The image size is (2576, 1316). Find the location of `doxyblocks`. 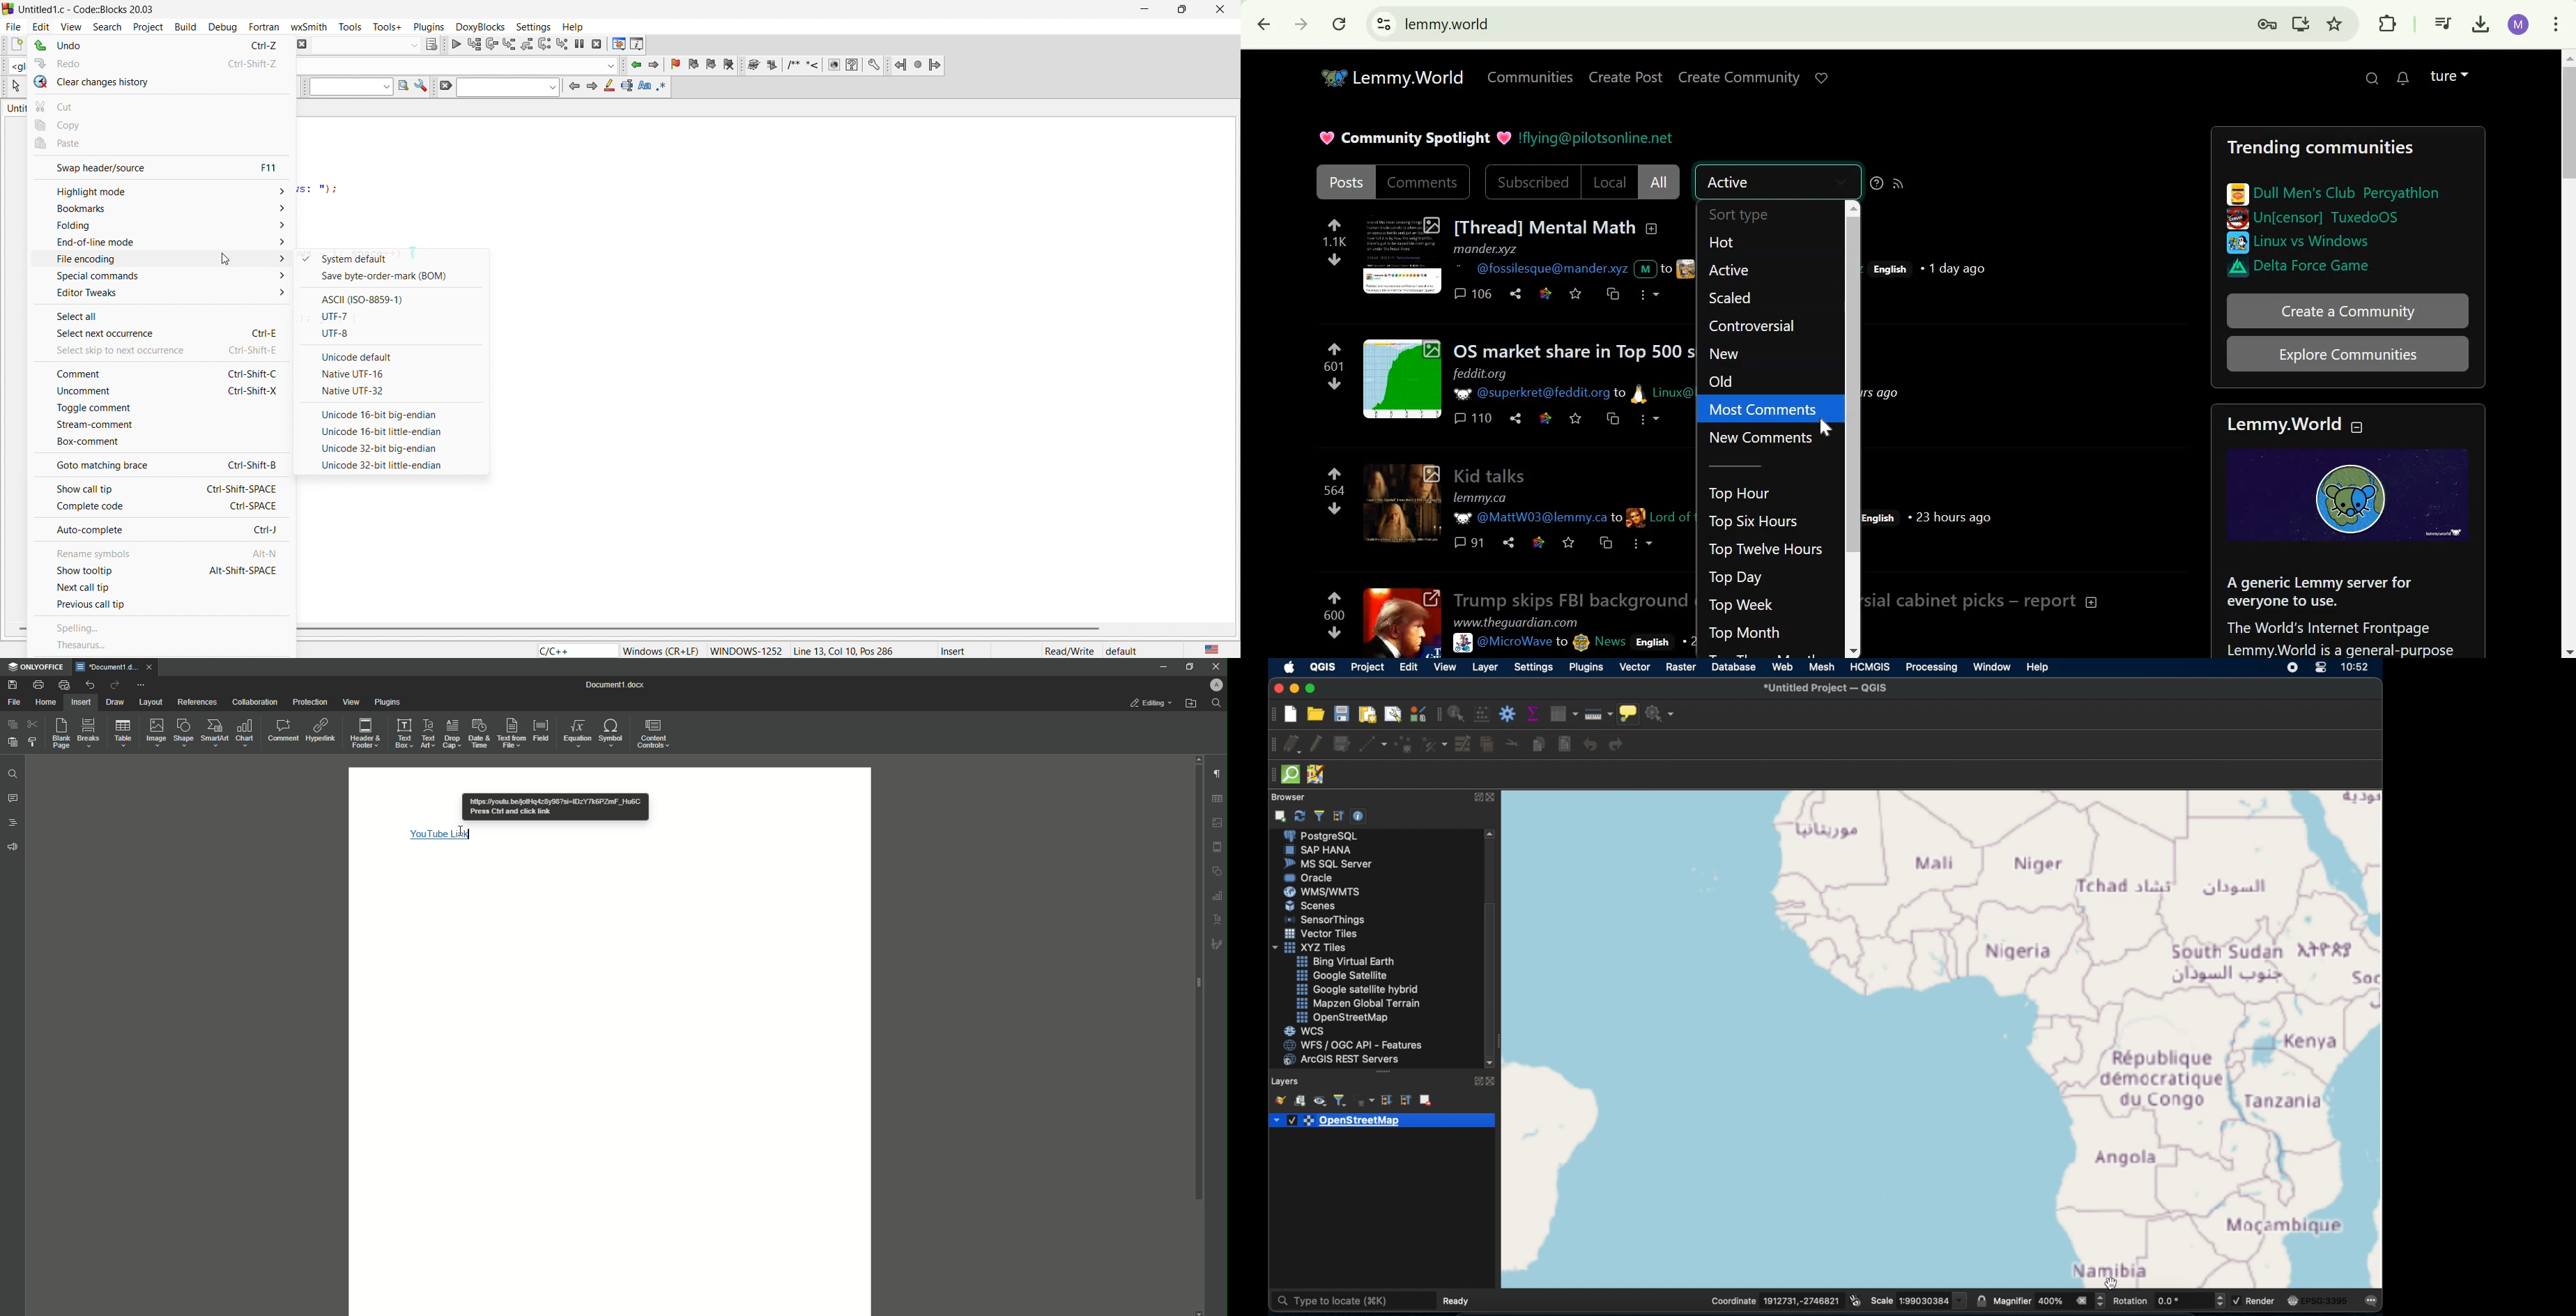

doxyblocks is located at coordinates (479, 28).